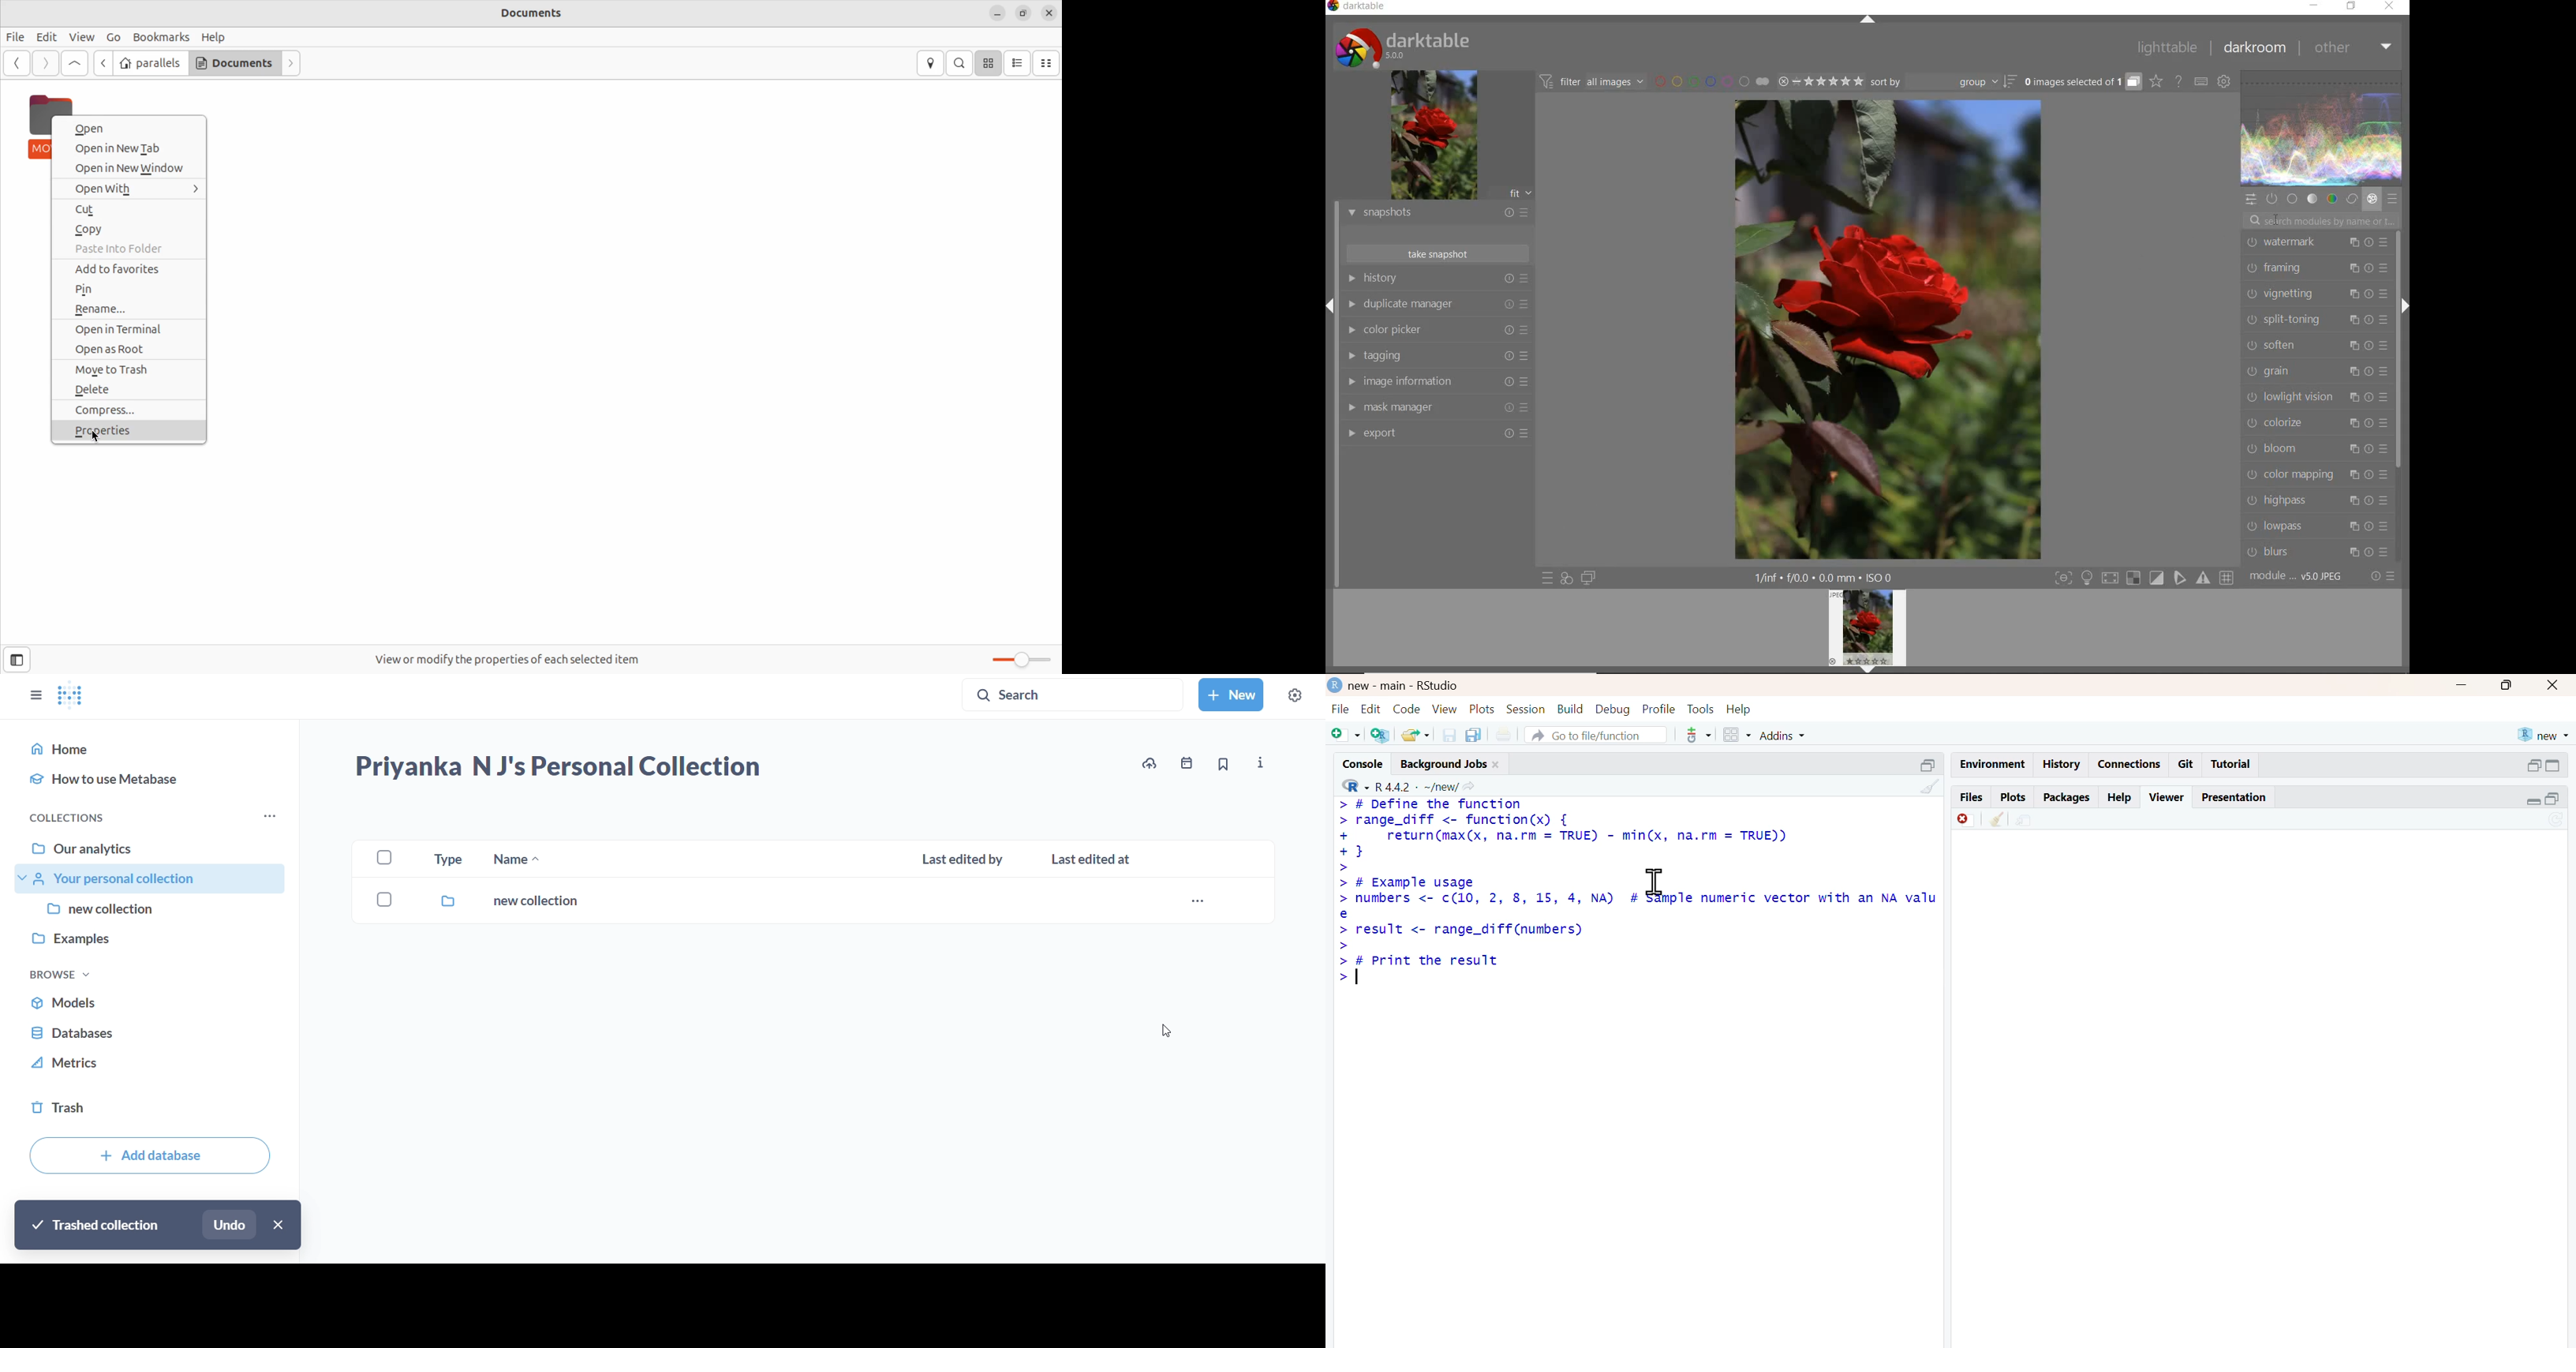 This screenshot has width=2576, height=1372. I want to click on build, so click(1572, 709).